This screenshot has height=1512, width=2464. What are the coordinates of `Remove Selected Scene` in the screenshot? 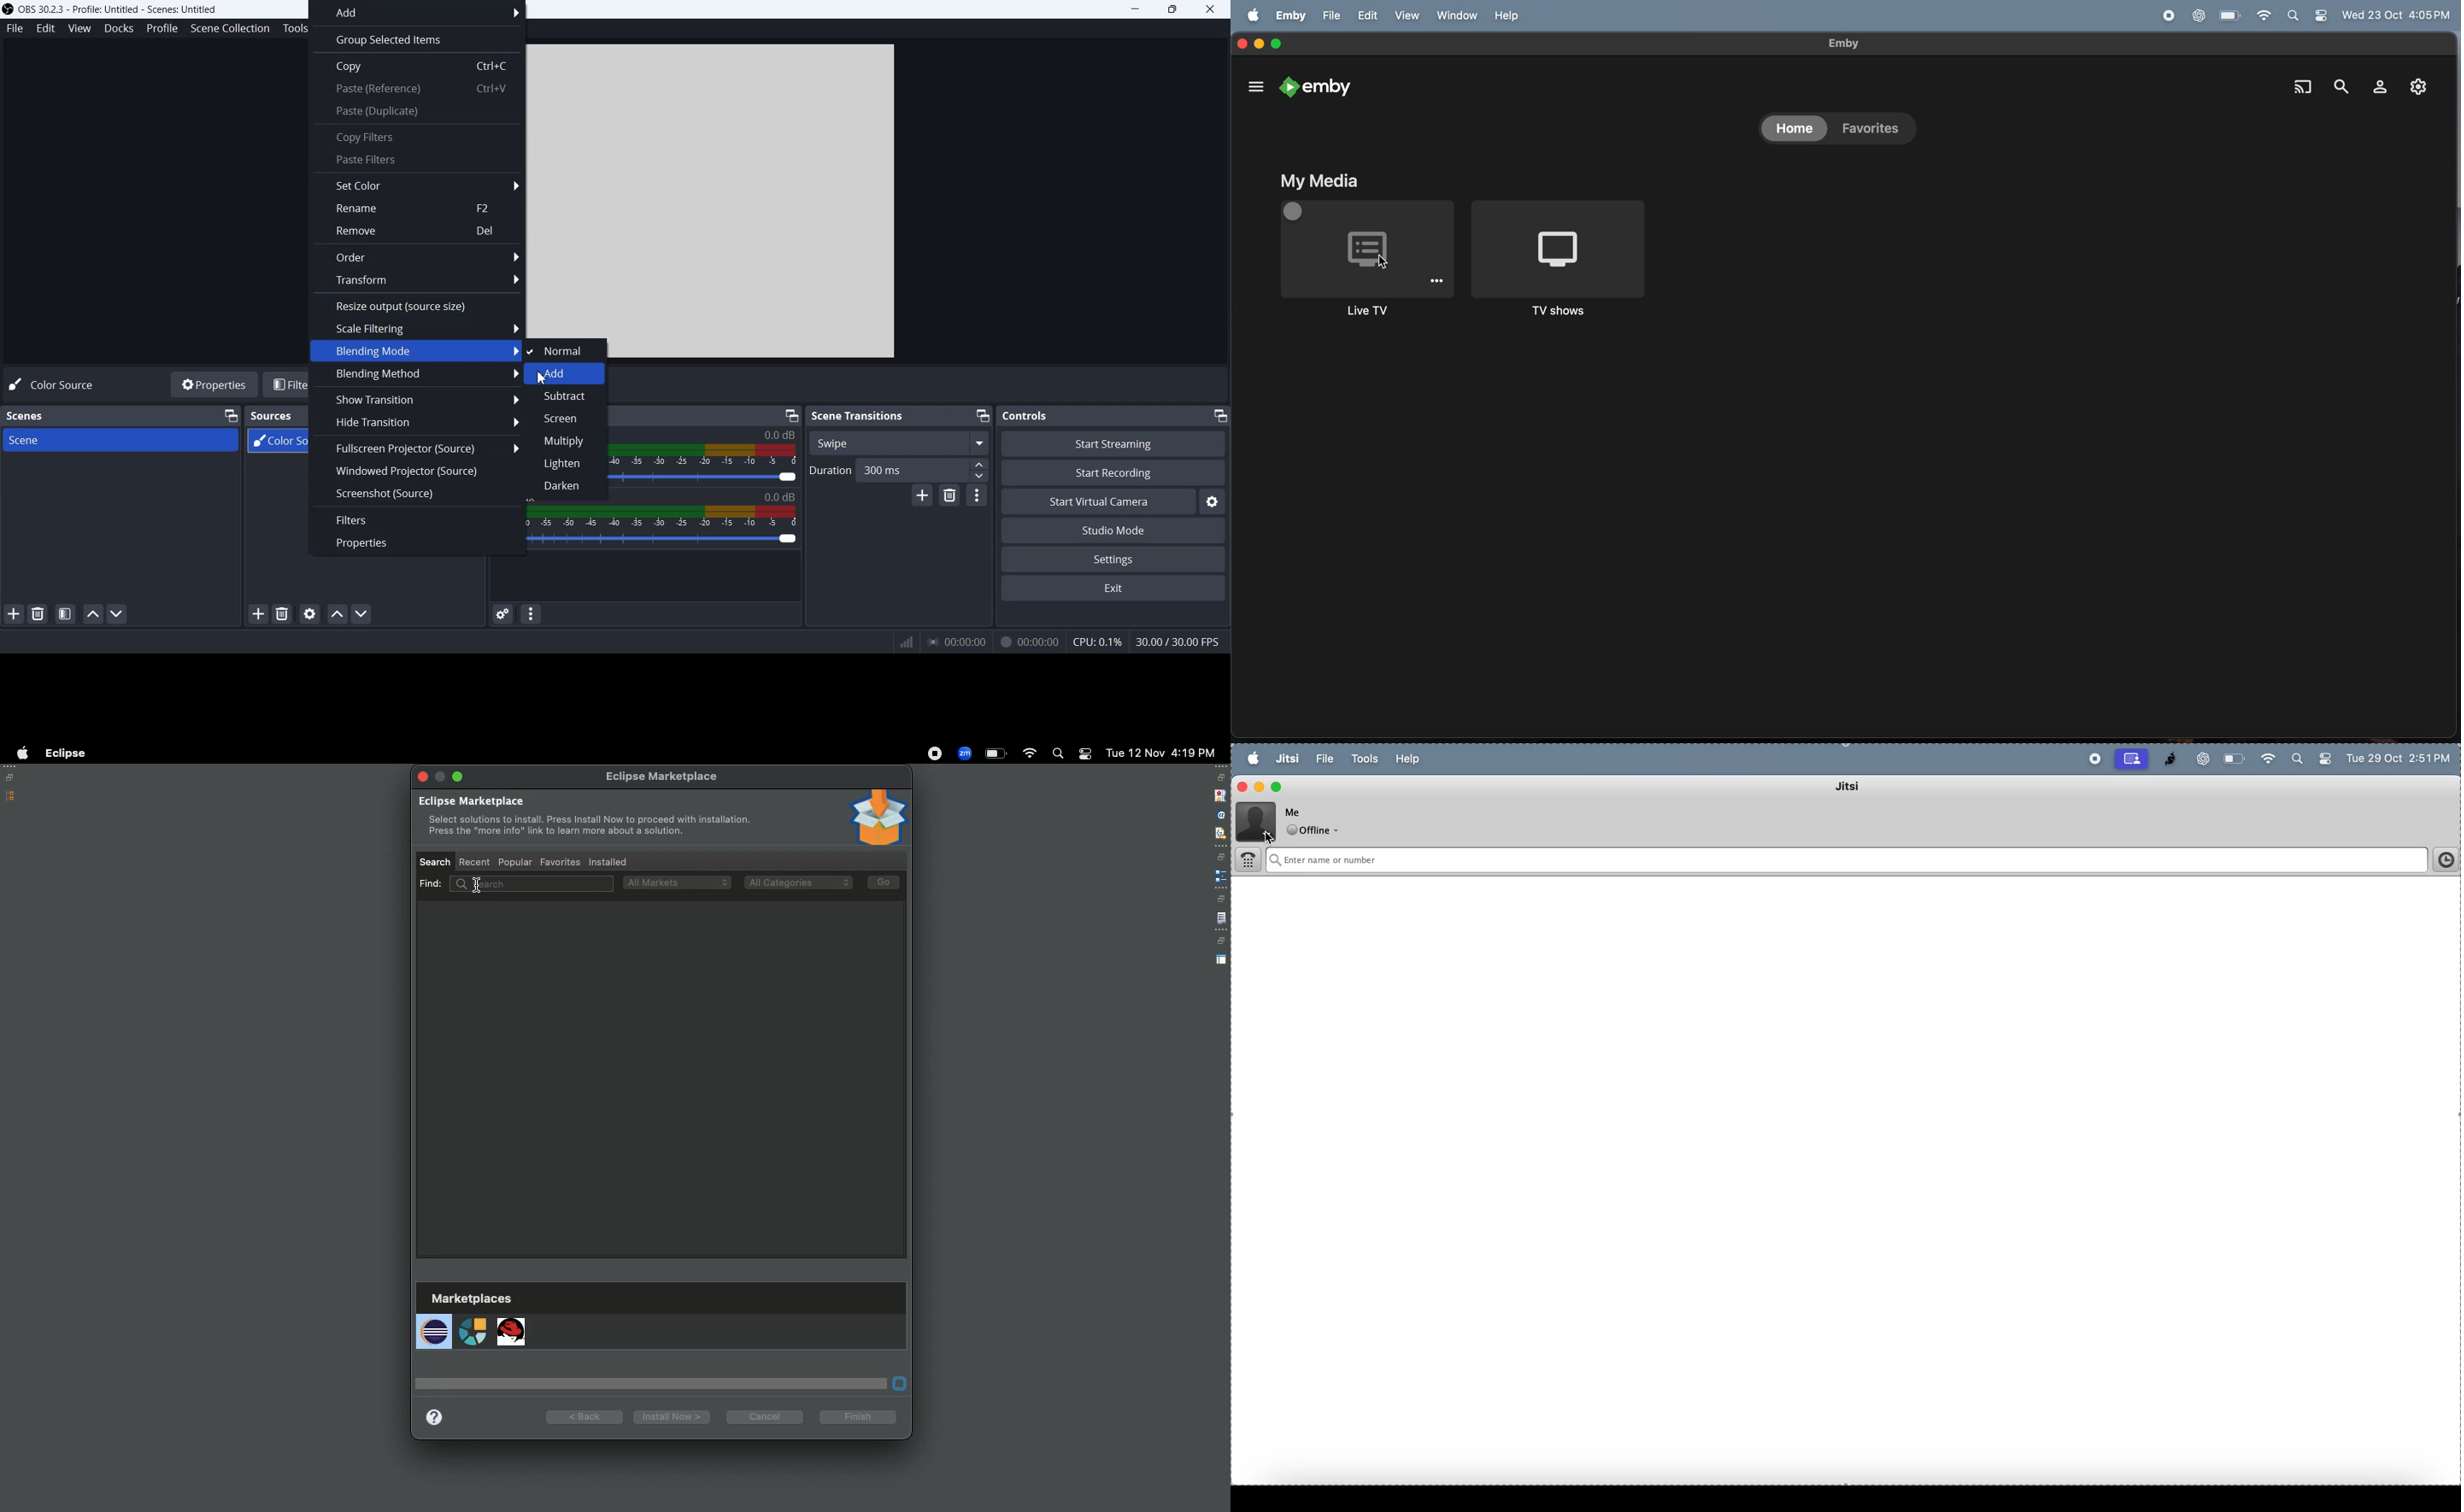 It's located at (39, 614).